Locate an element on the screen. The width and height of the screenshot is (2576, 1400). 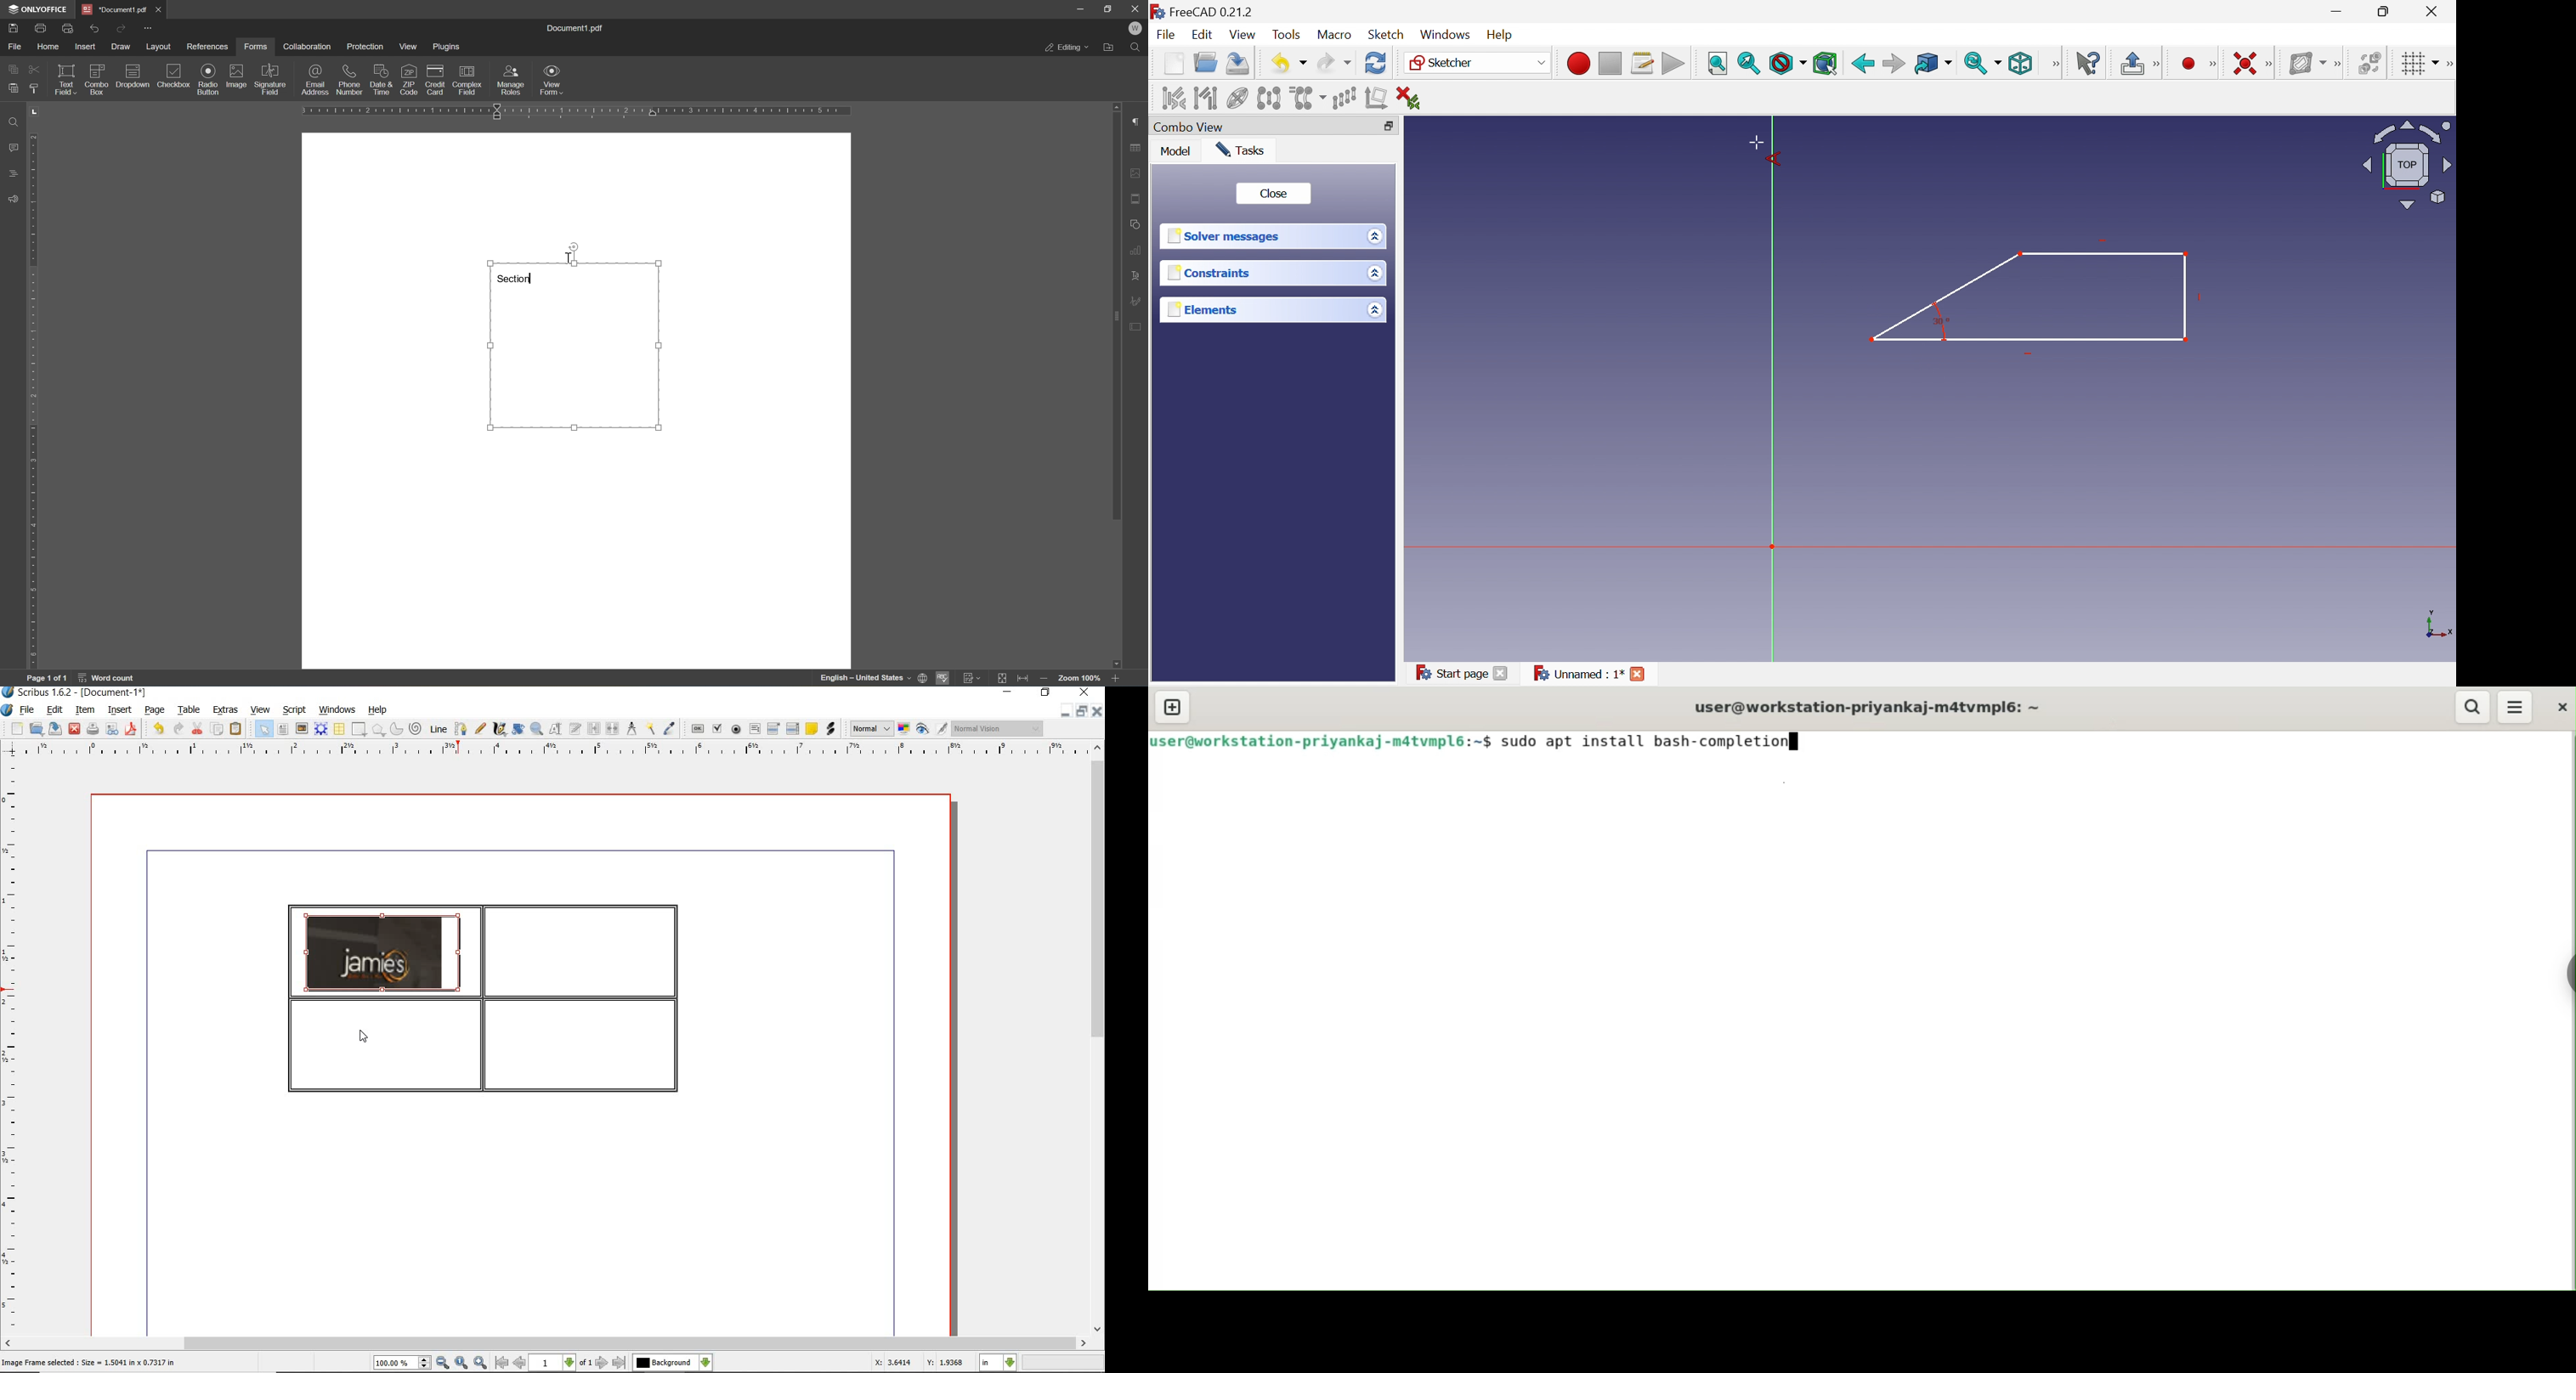
home is located at coordinates (50, 47).